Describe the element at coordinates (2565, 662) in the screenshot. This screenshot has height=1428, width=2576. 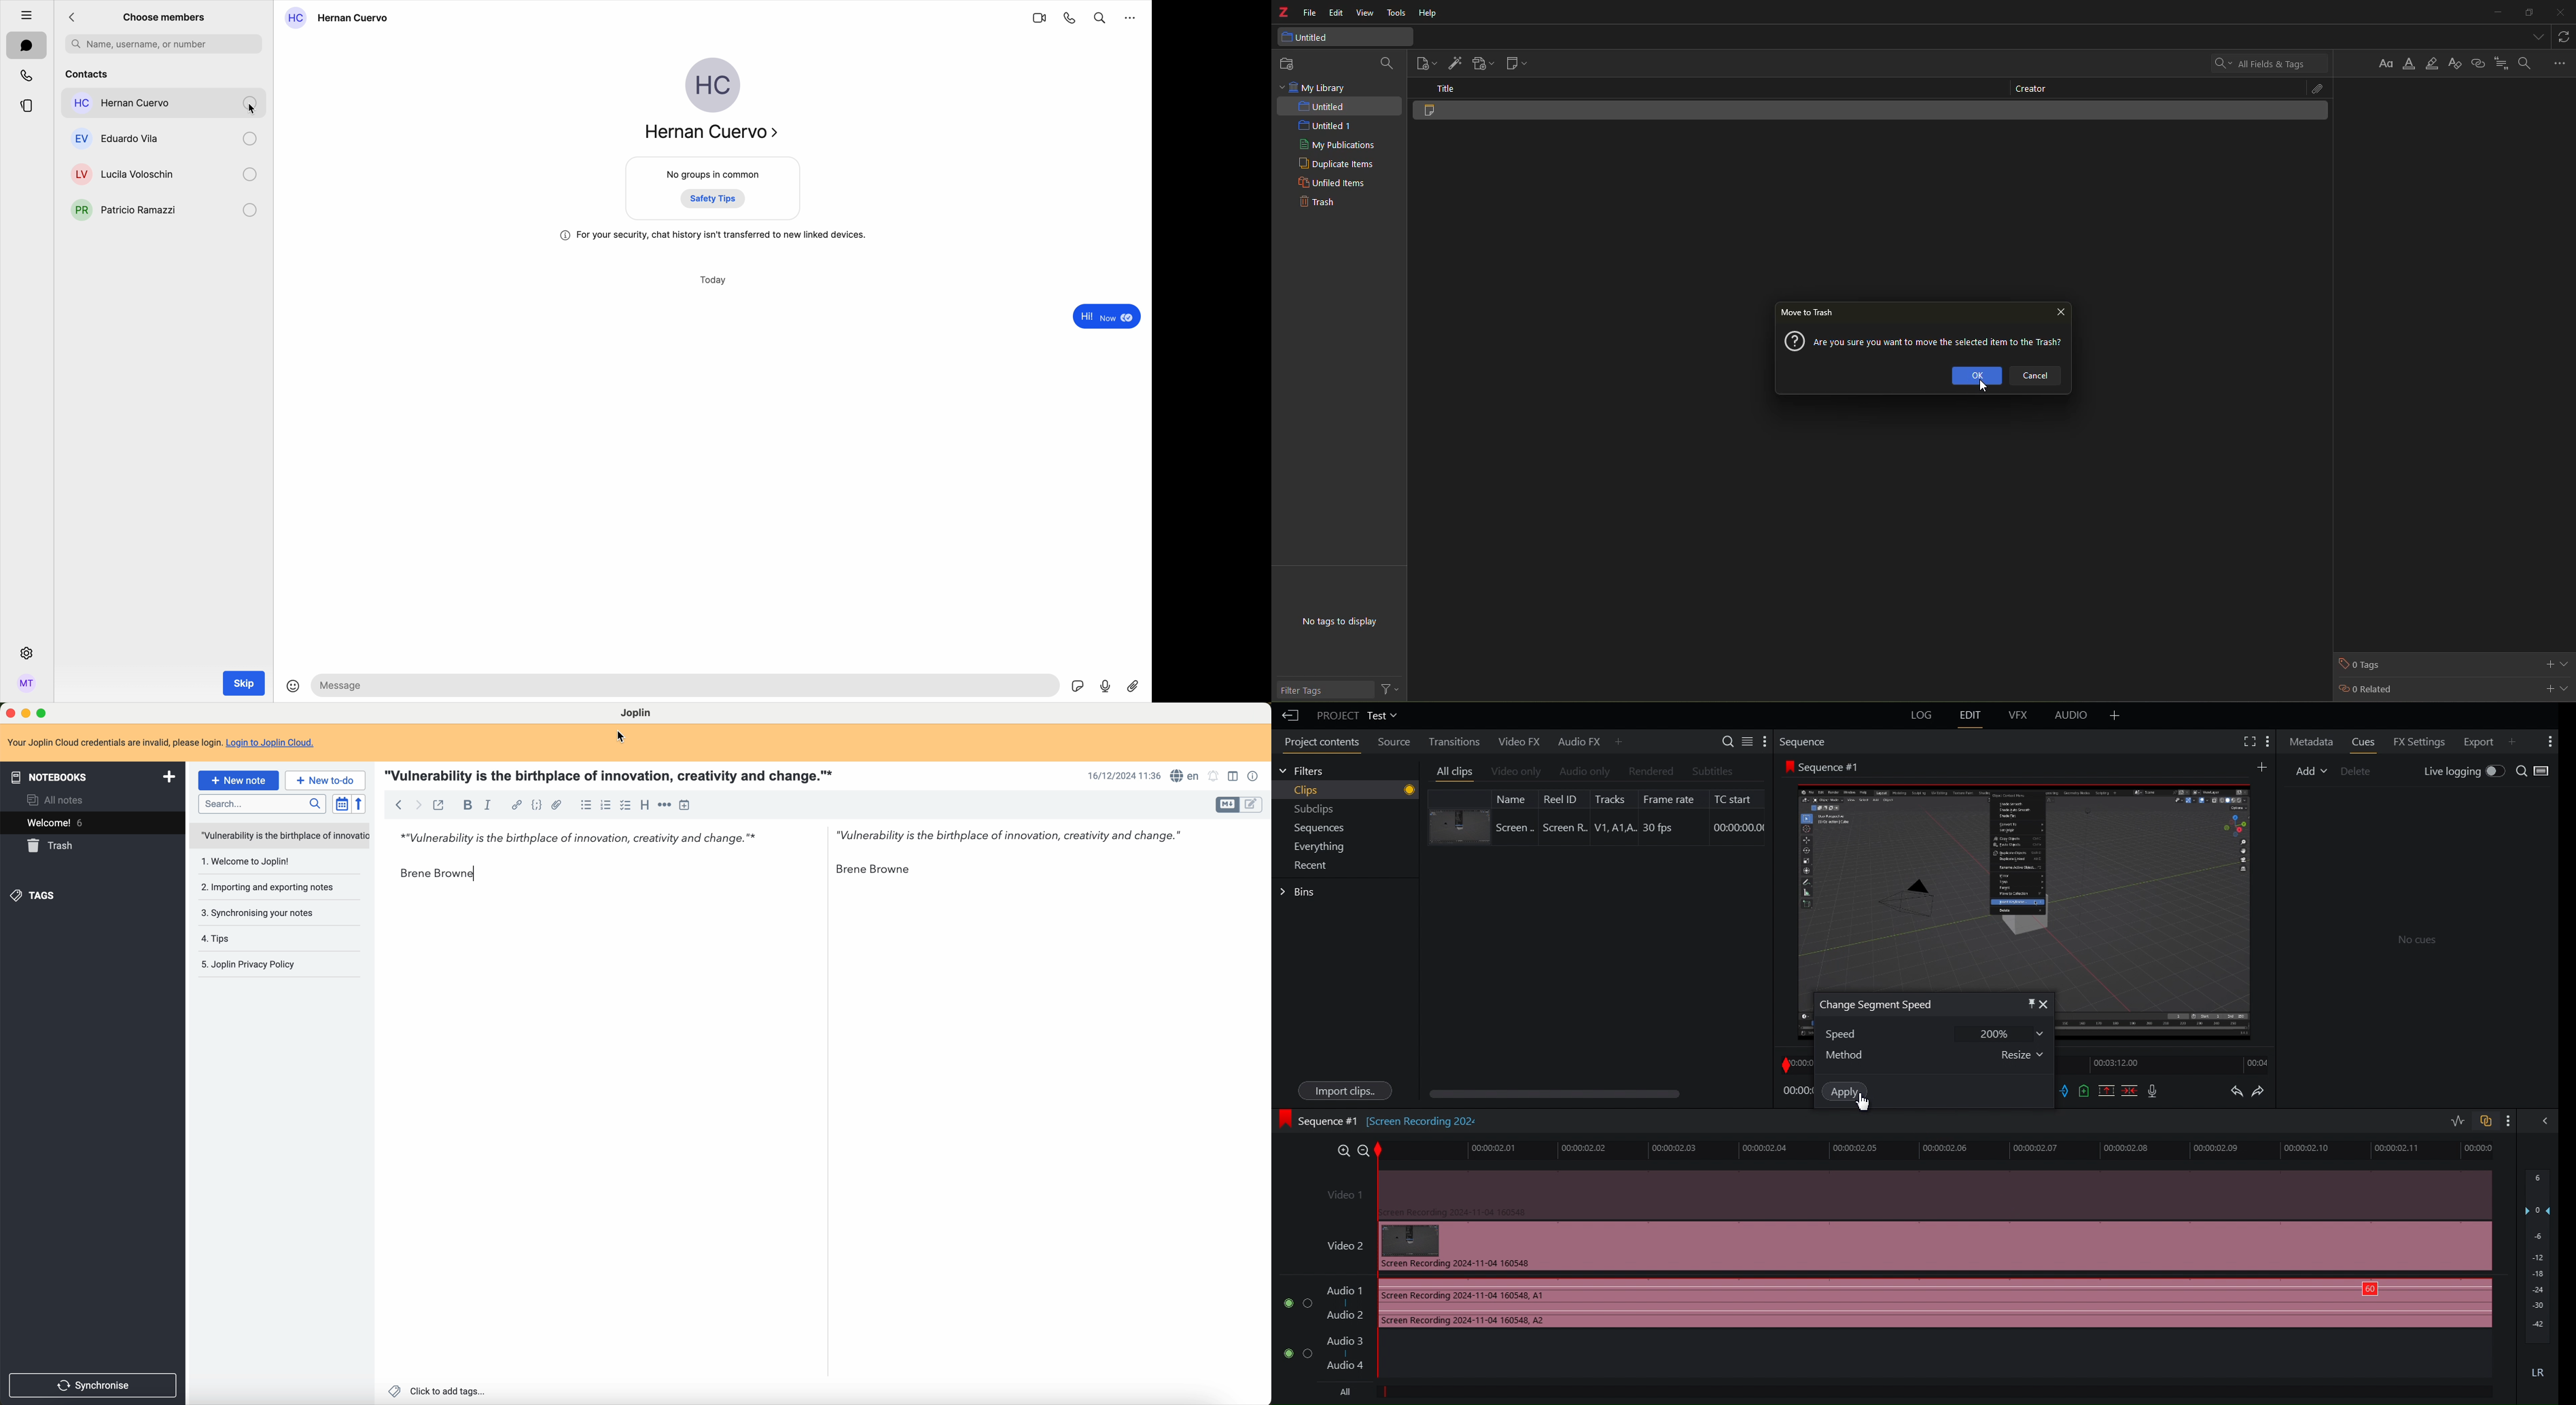
I see `expand` at that location.